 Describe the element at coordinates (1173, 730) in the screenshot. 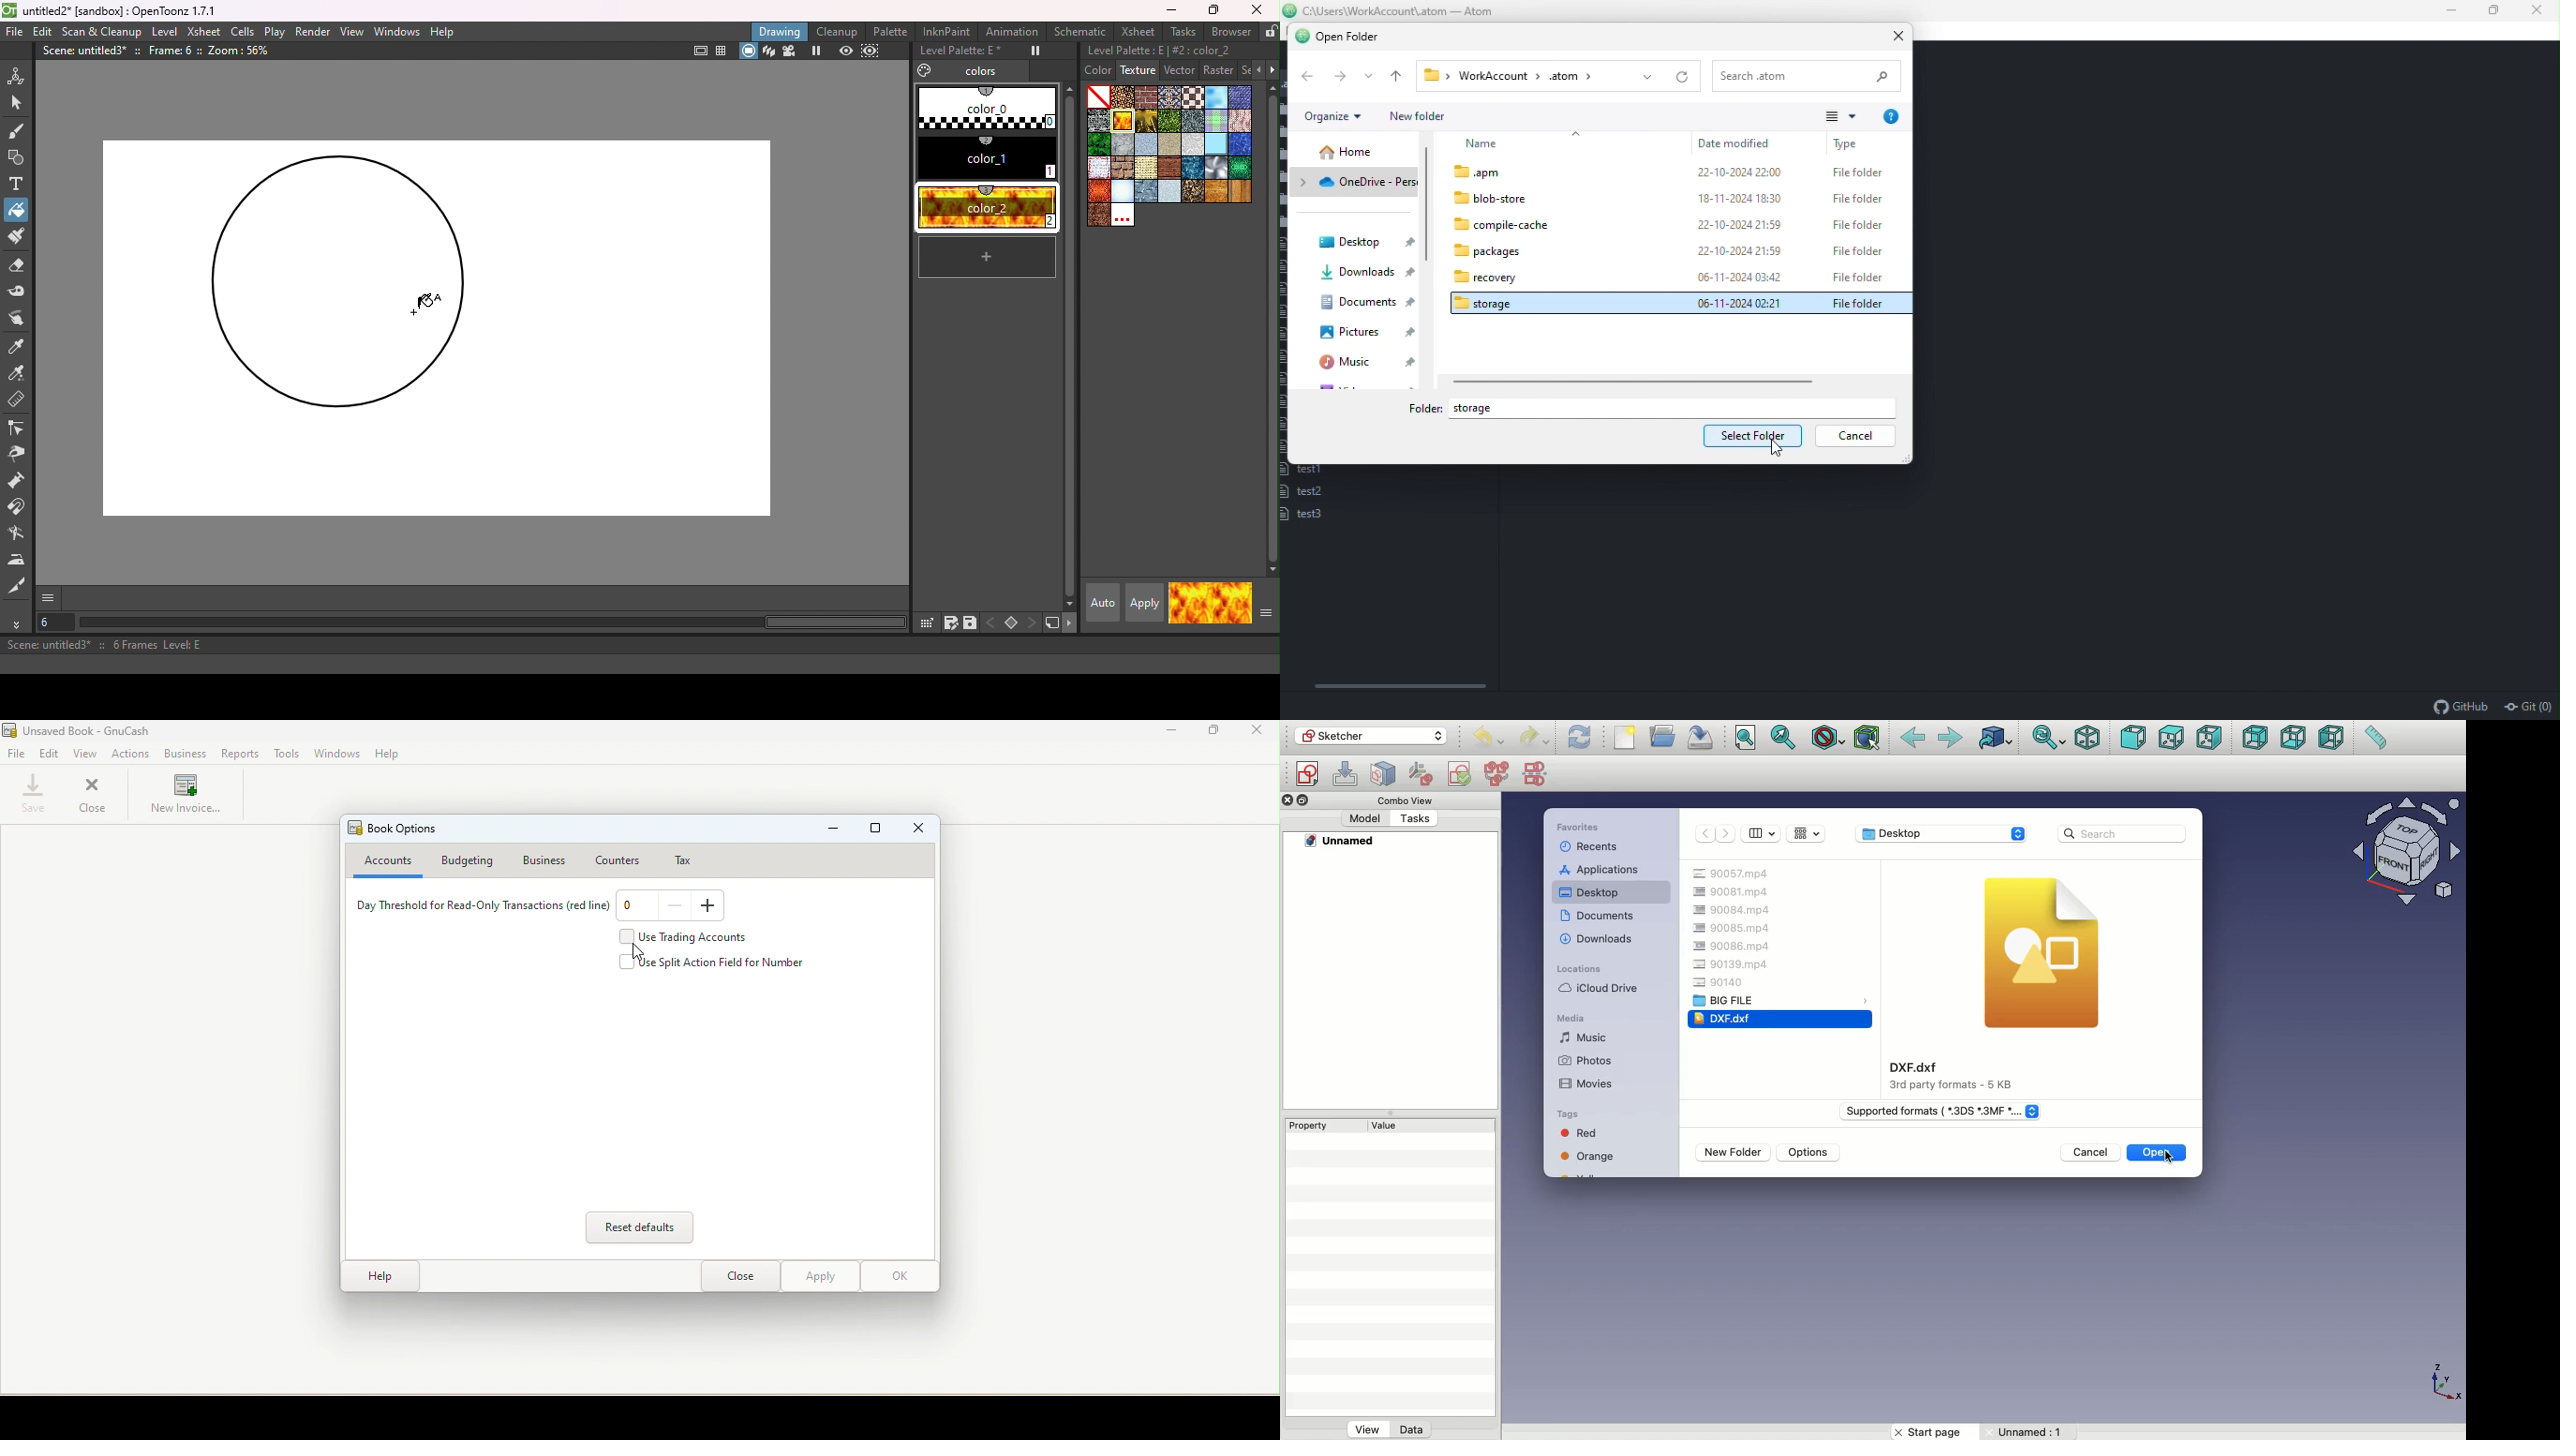

I see `Minimize` at that location.